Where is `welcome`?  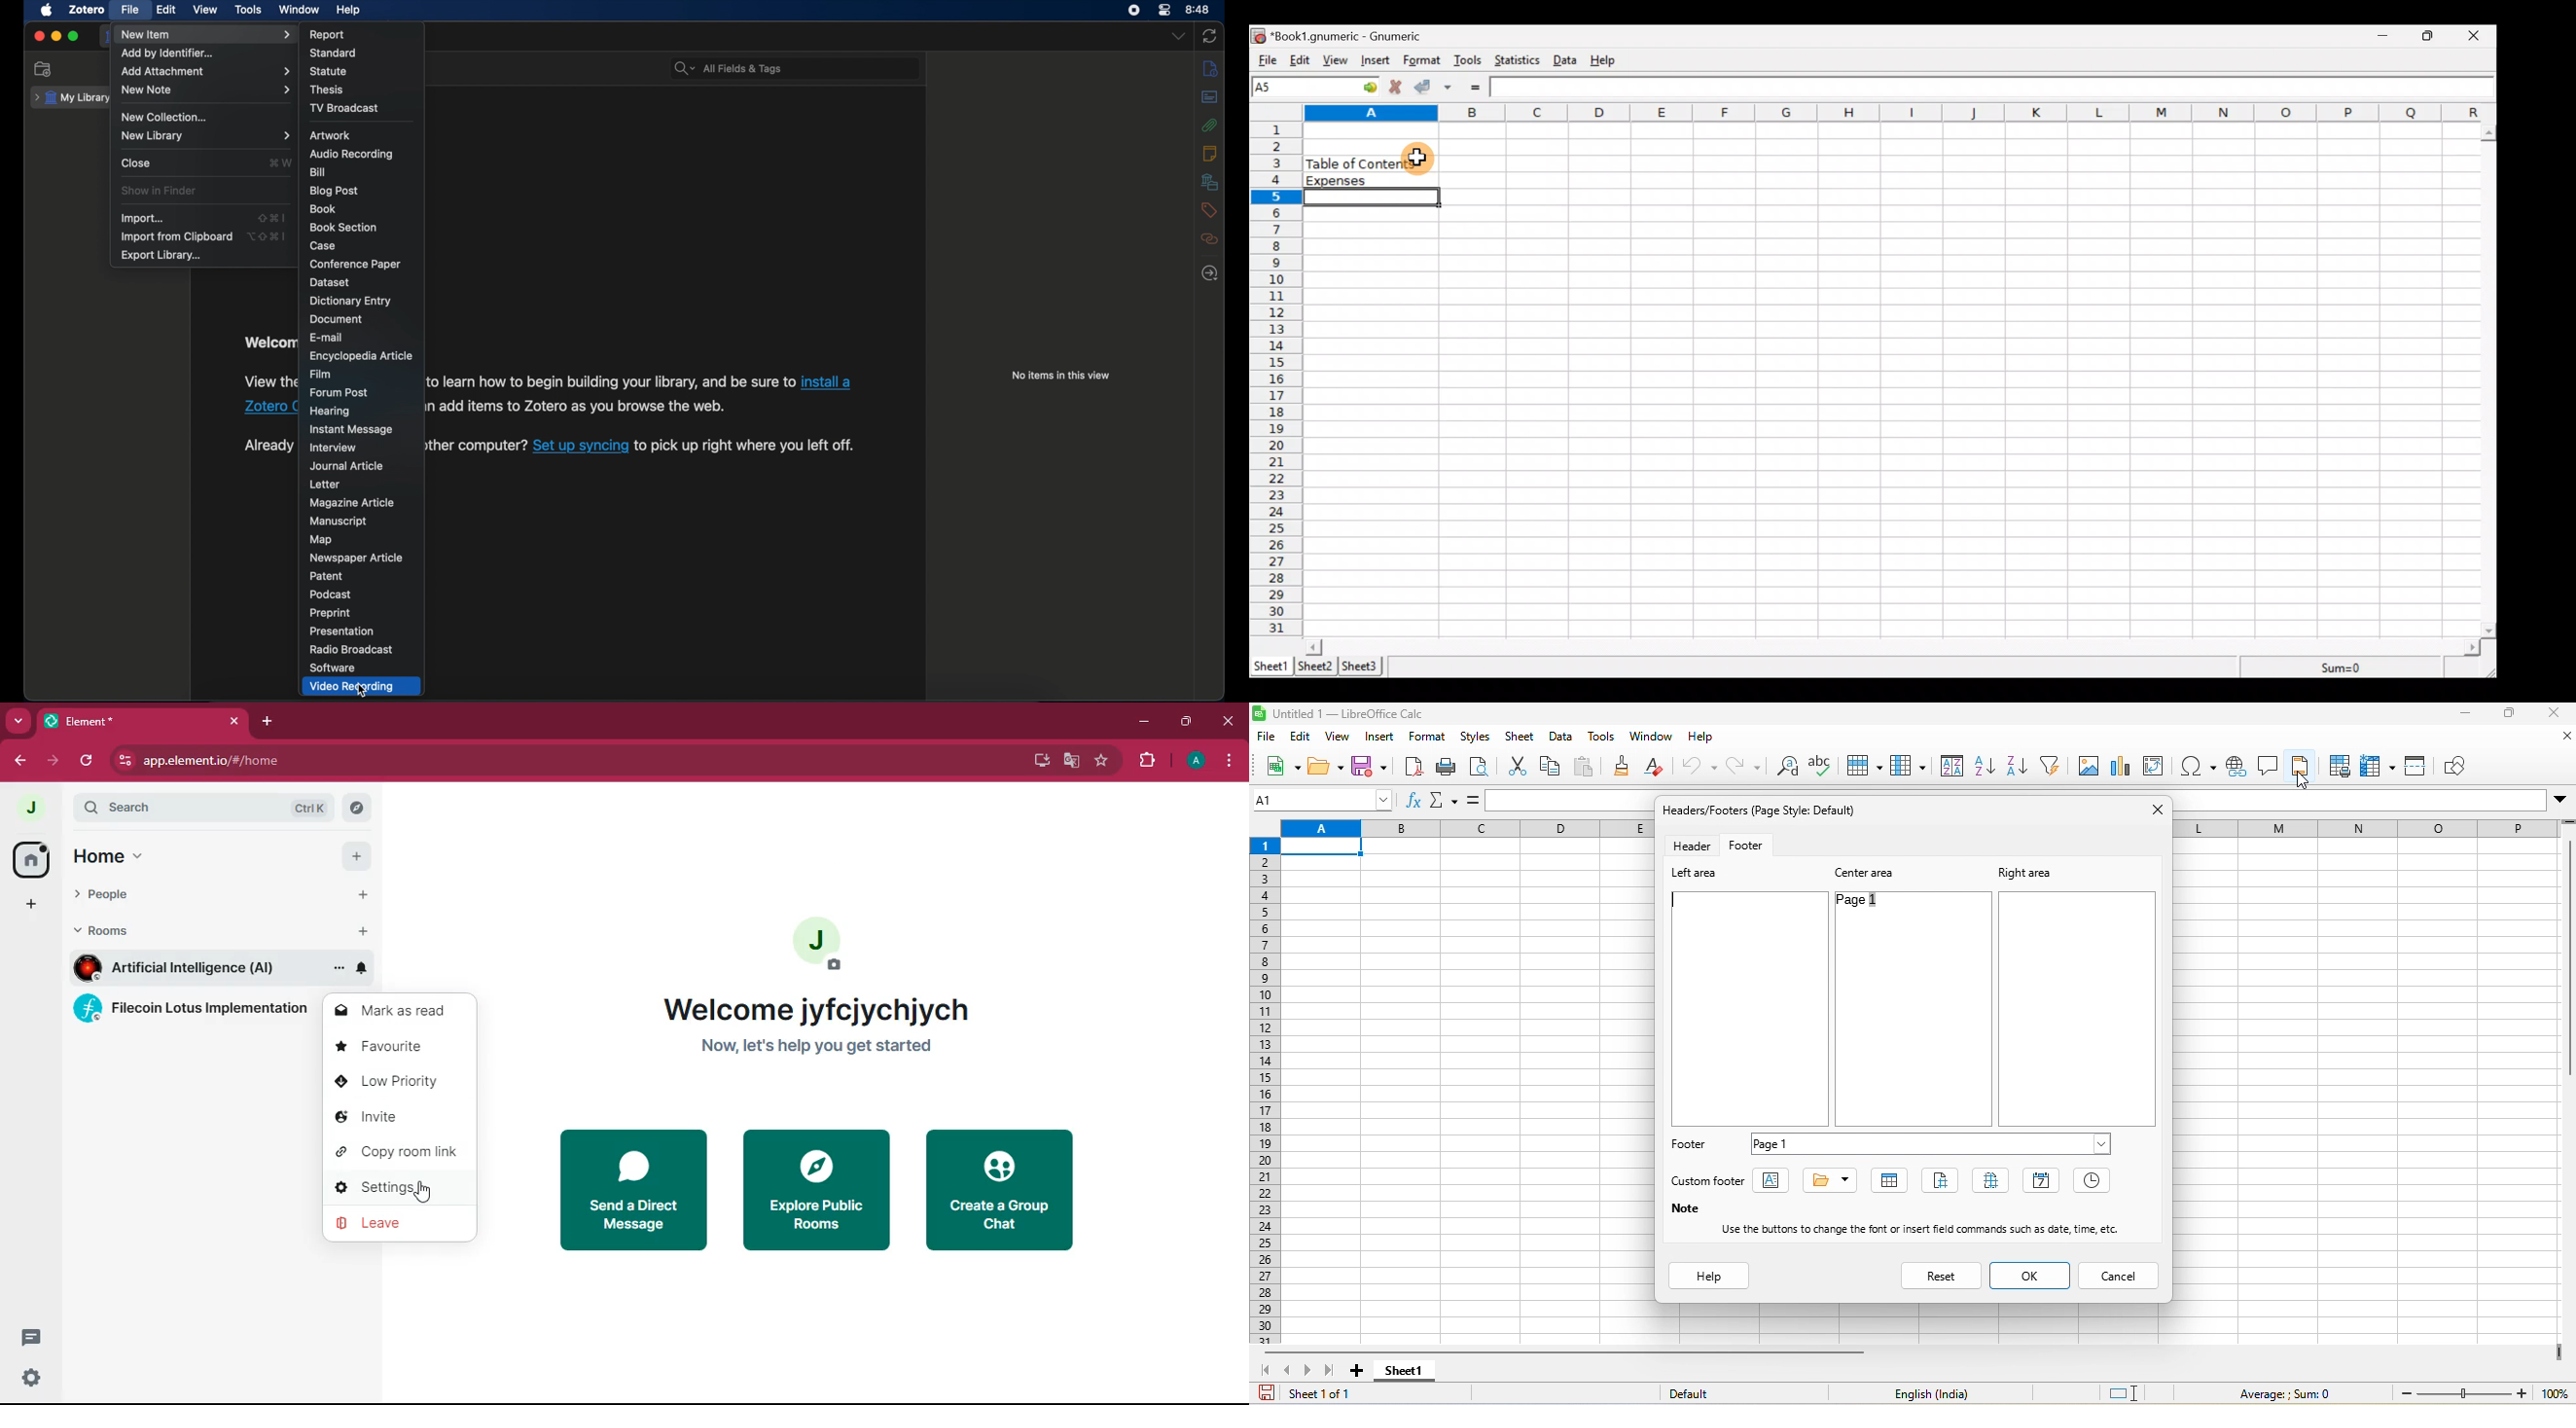
welcome is located at coordinates (818, 1010).